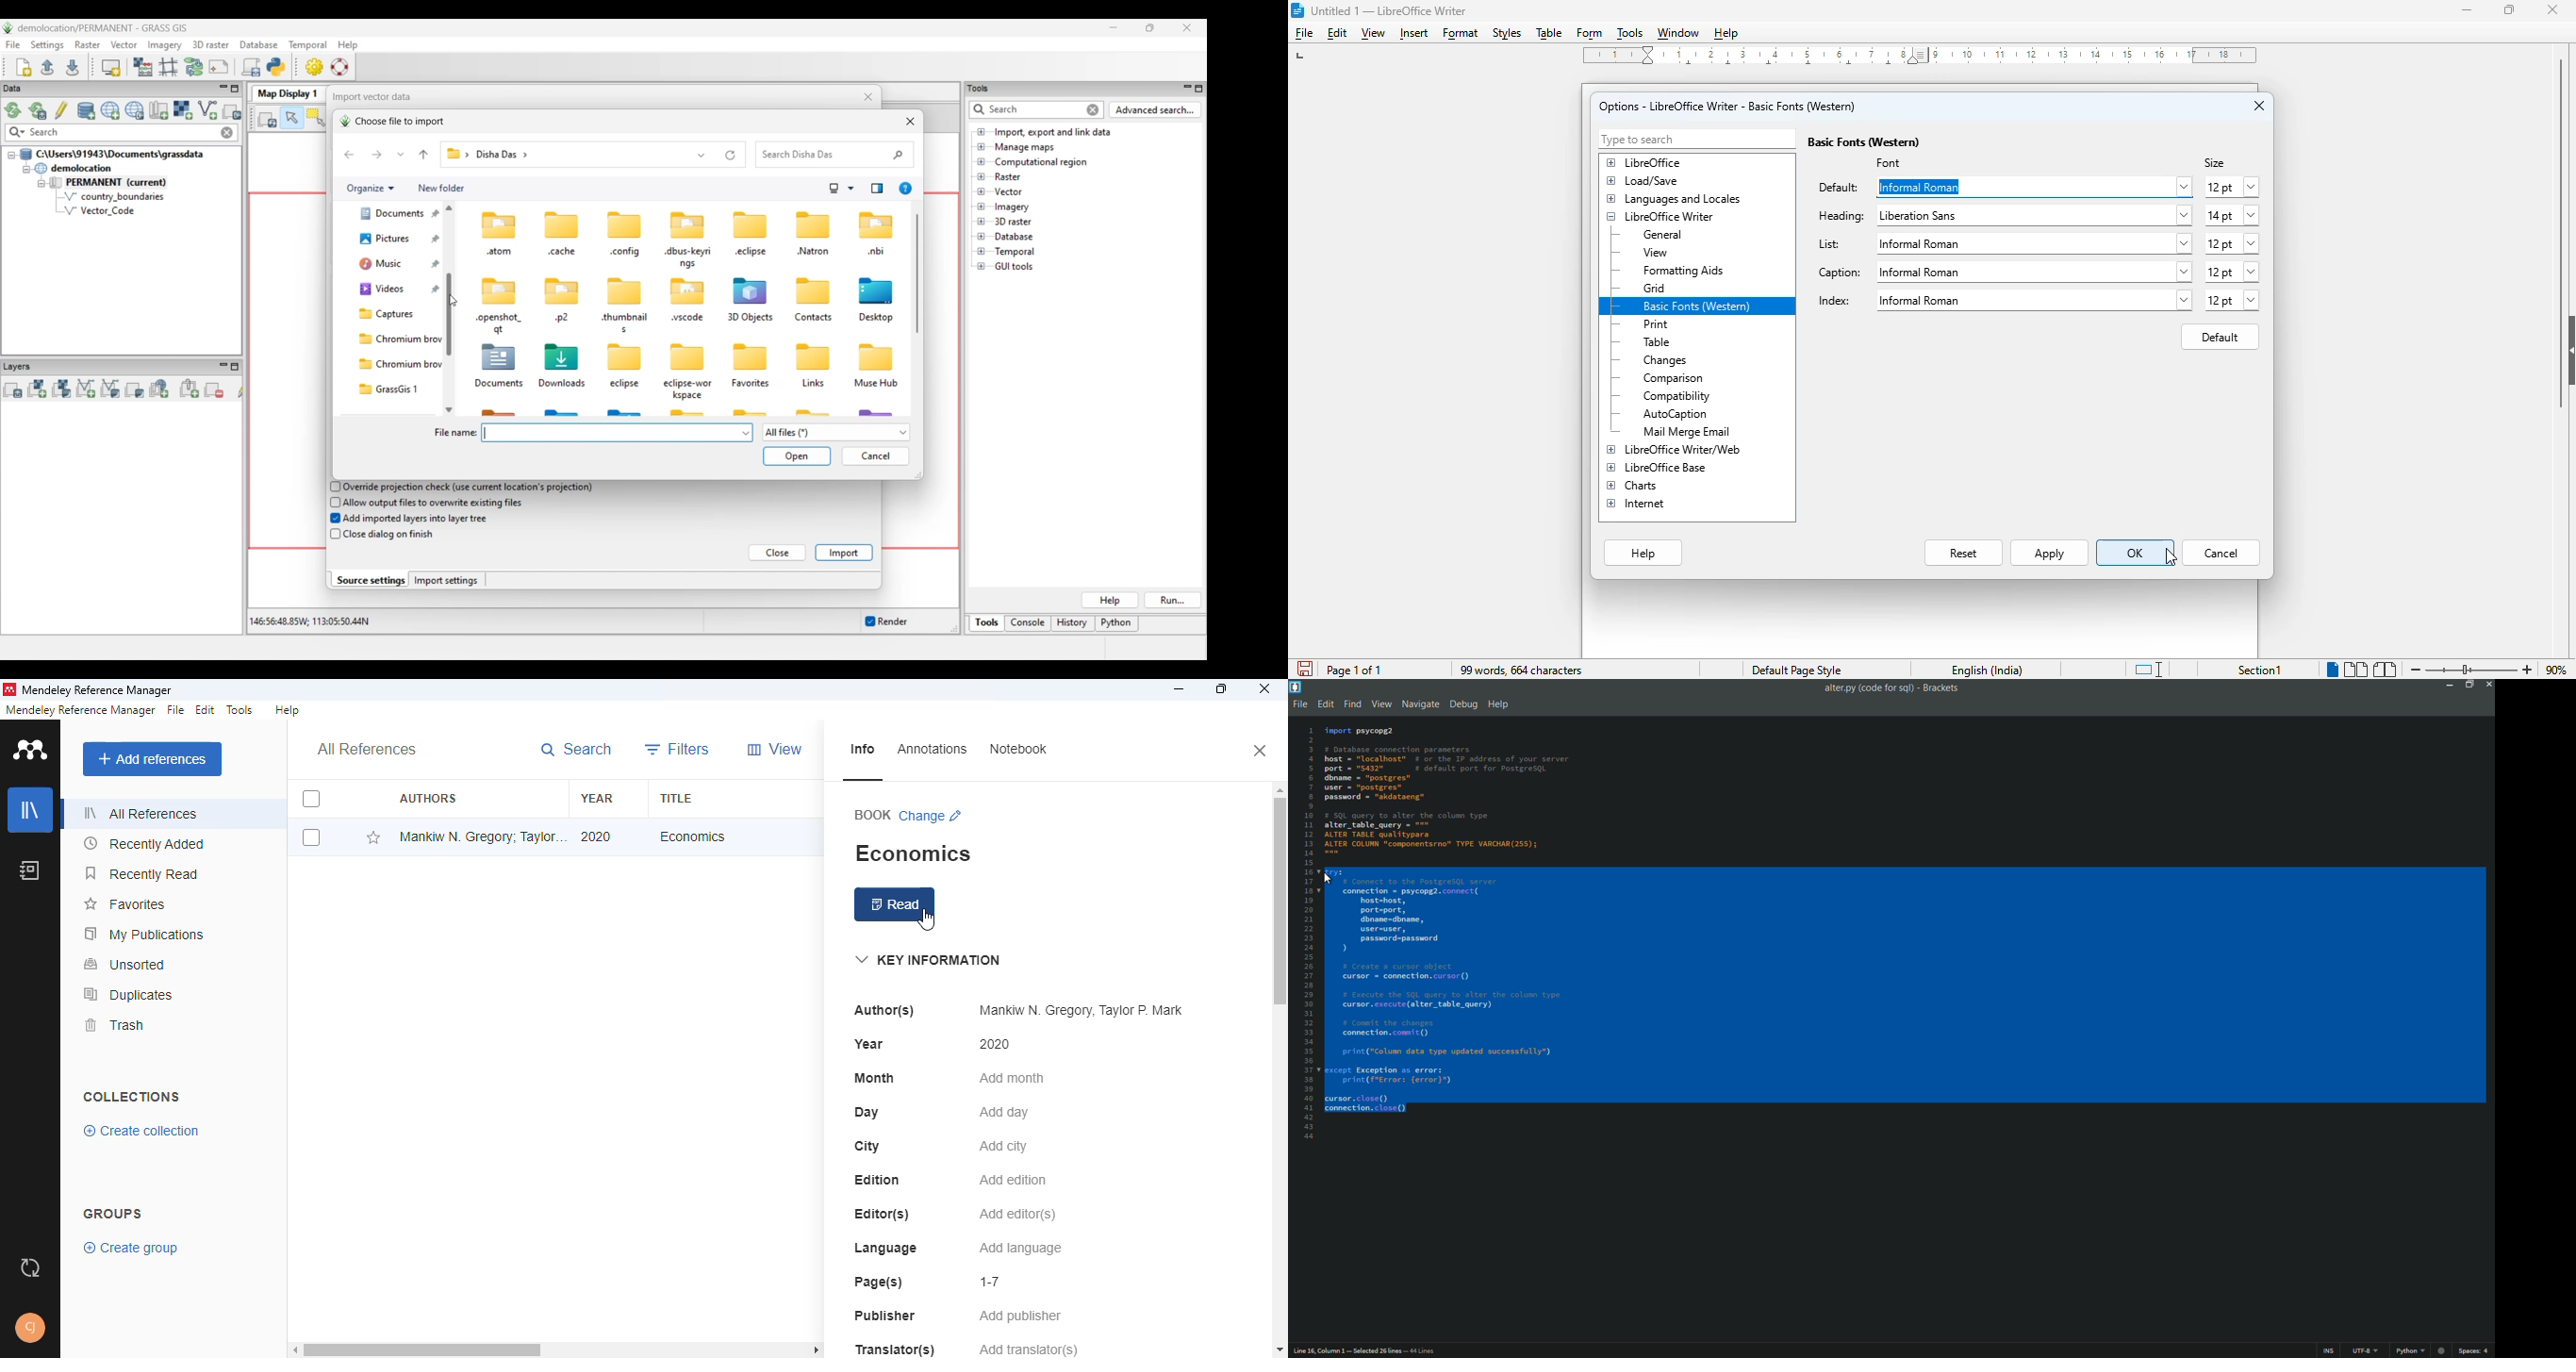 This screenshot has width=2576, height=1372. Describe the element at coordinates (2529, 669) in the screenshot. I see `zoom in` at that location.